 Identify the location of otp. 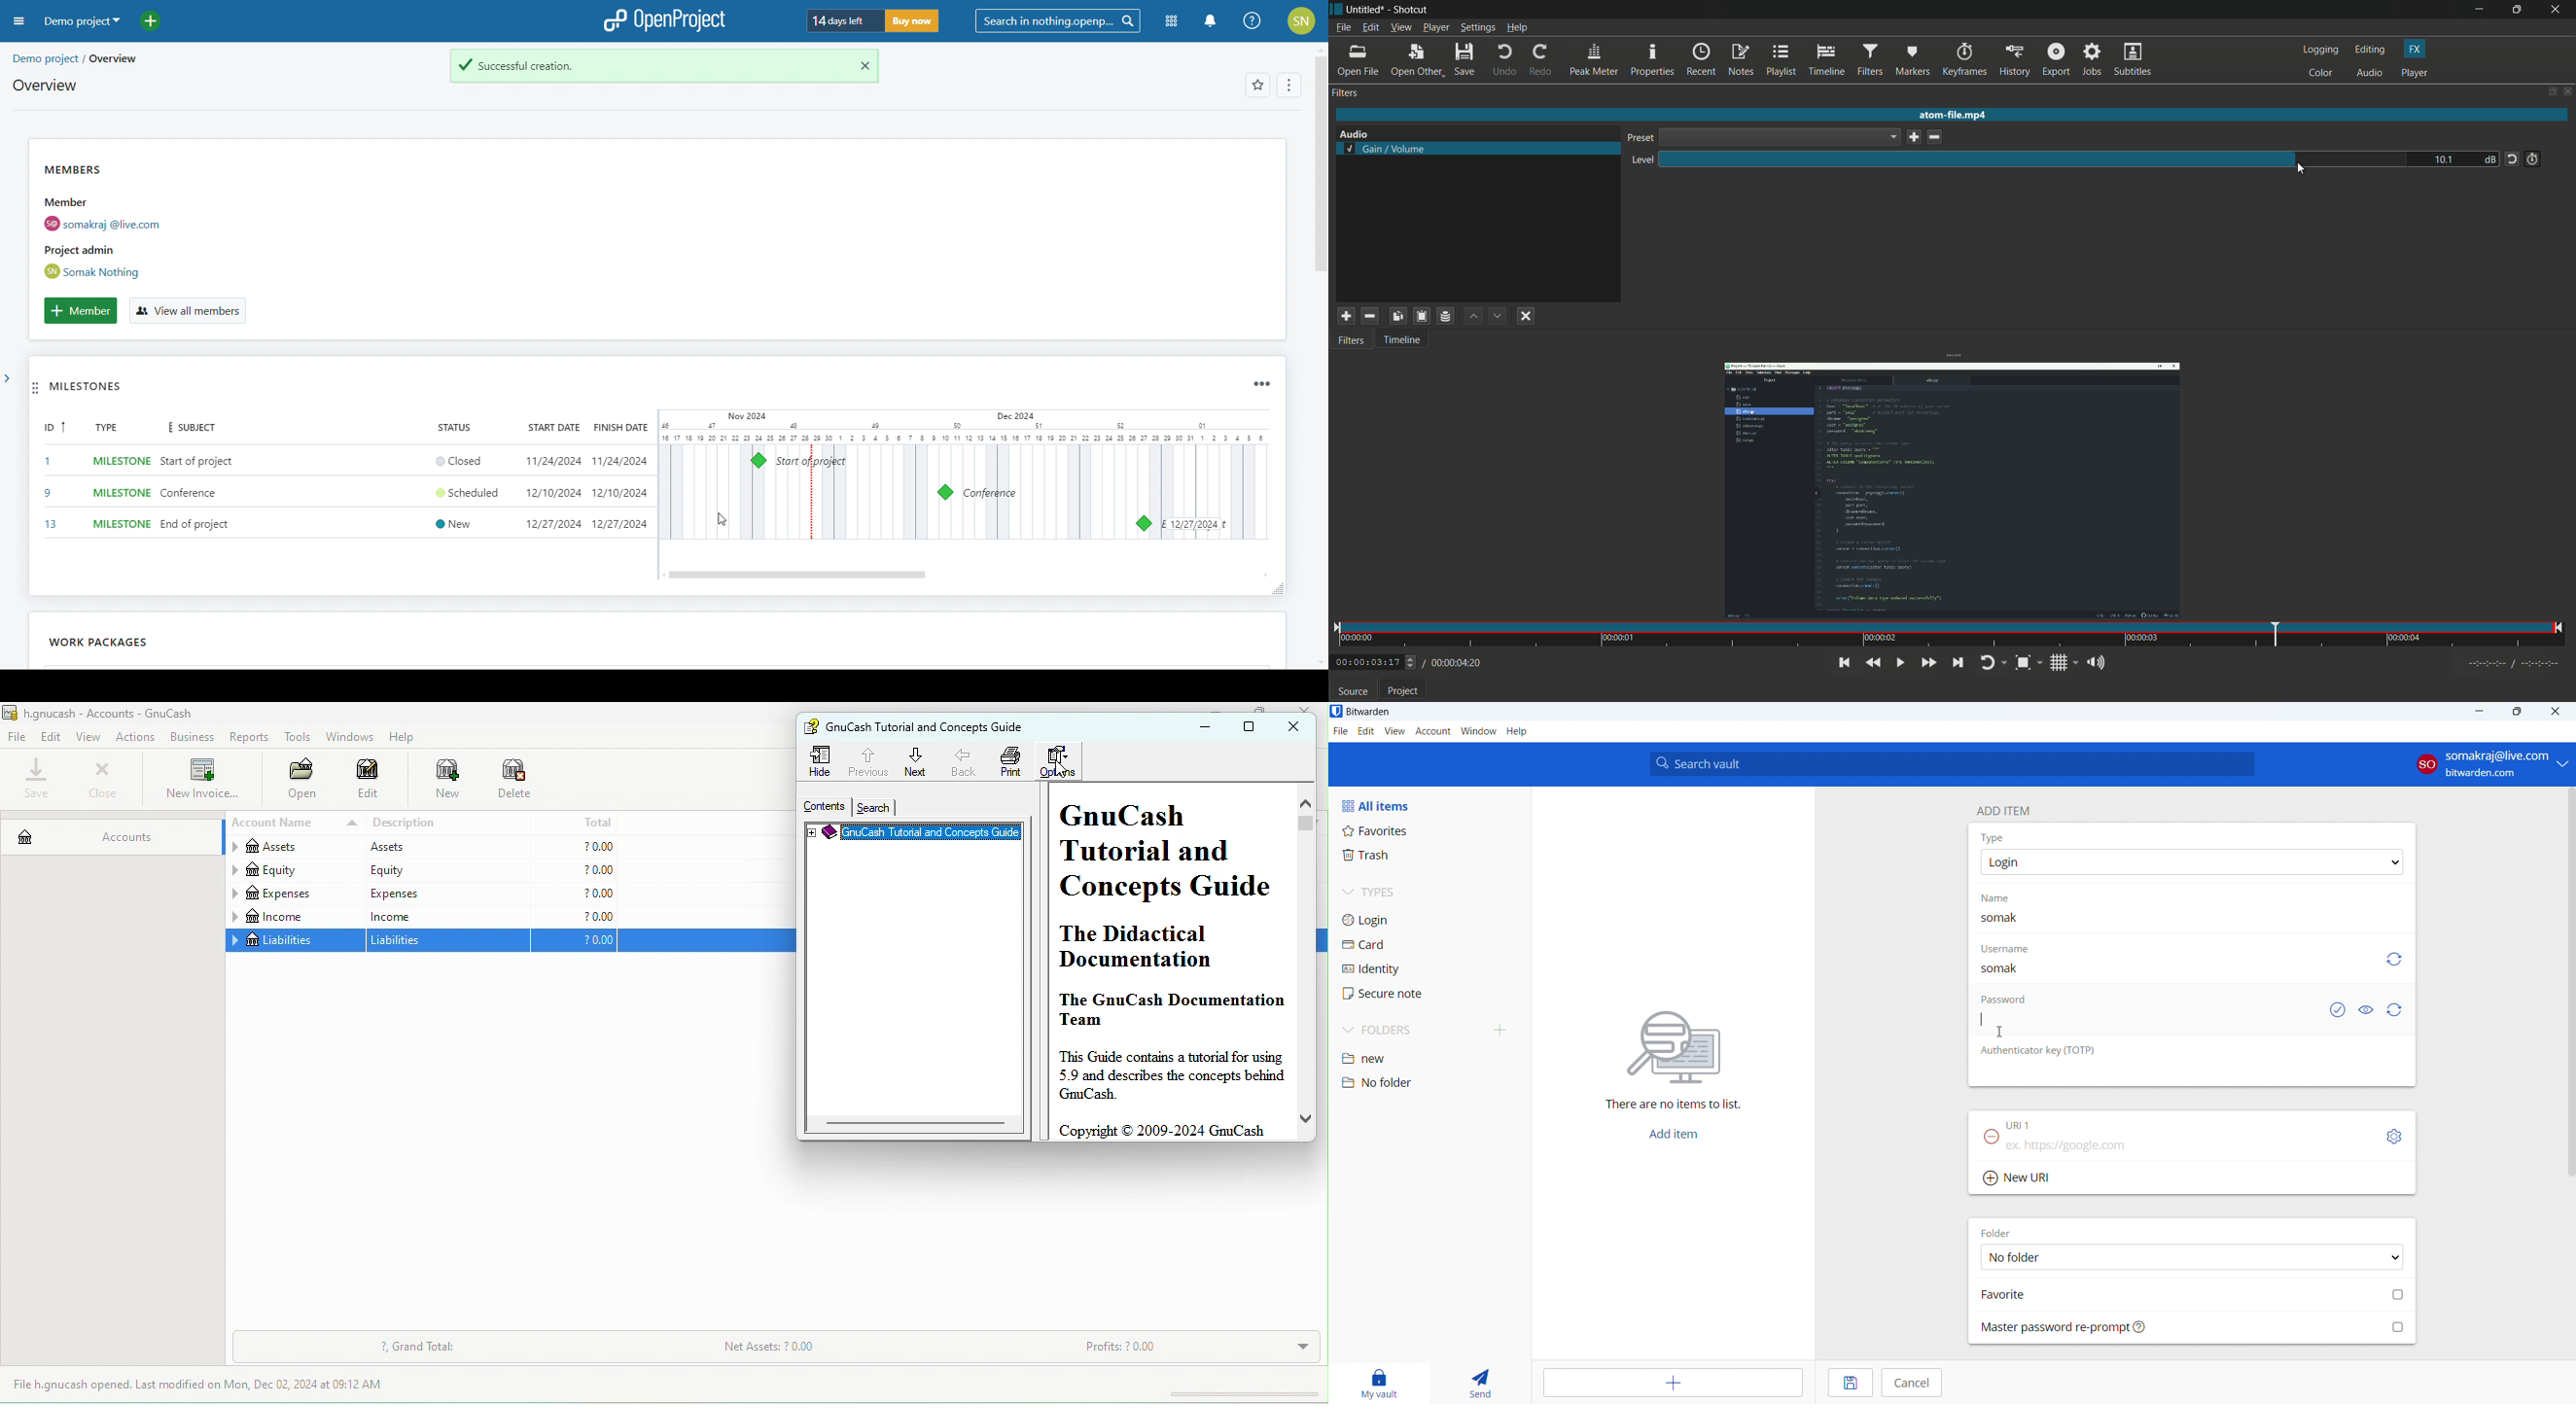
(2040, 1050).